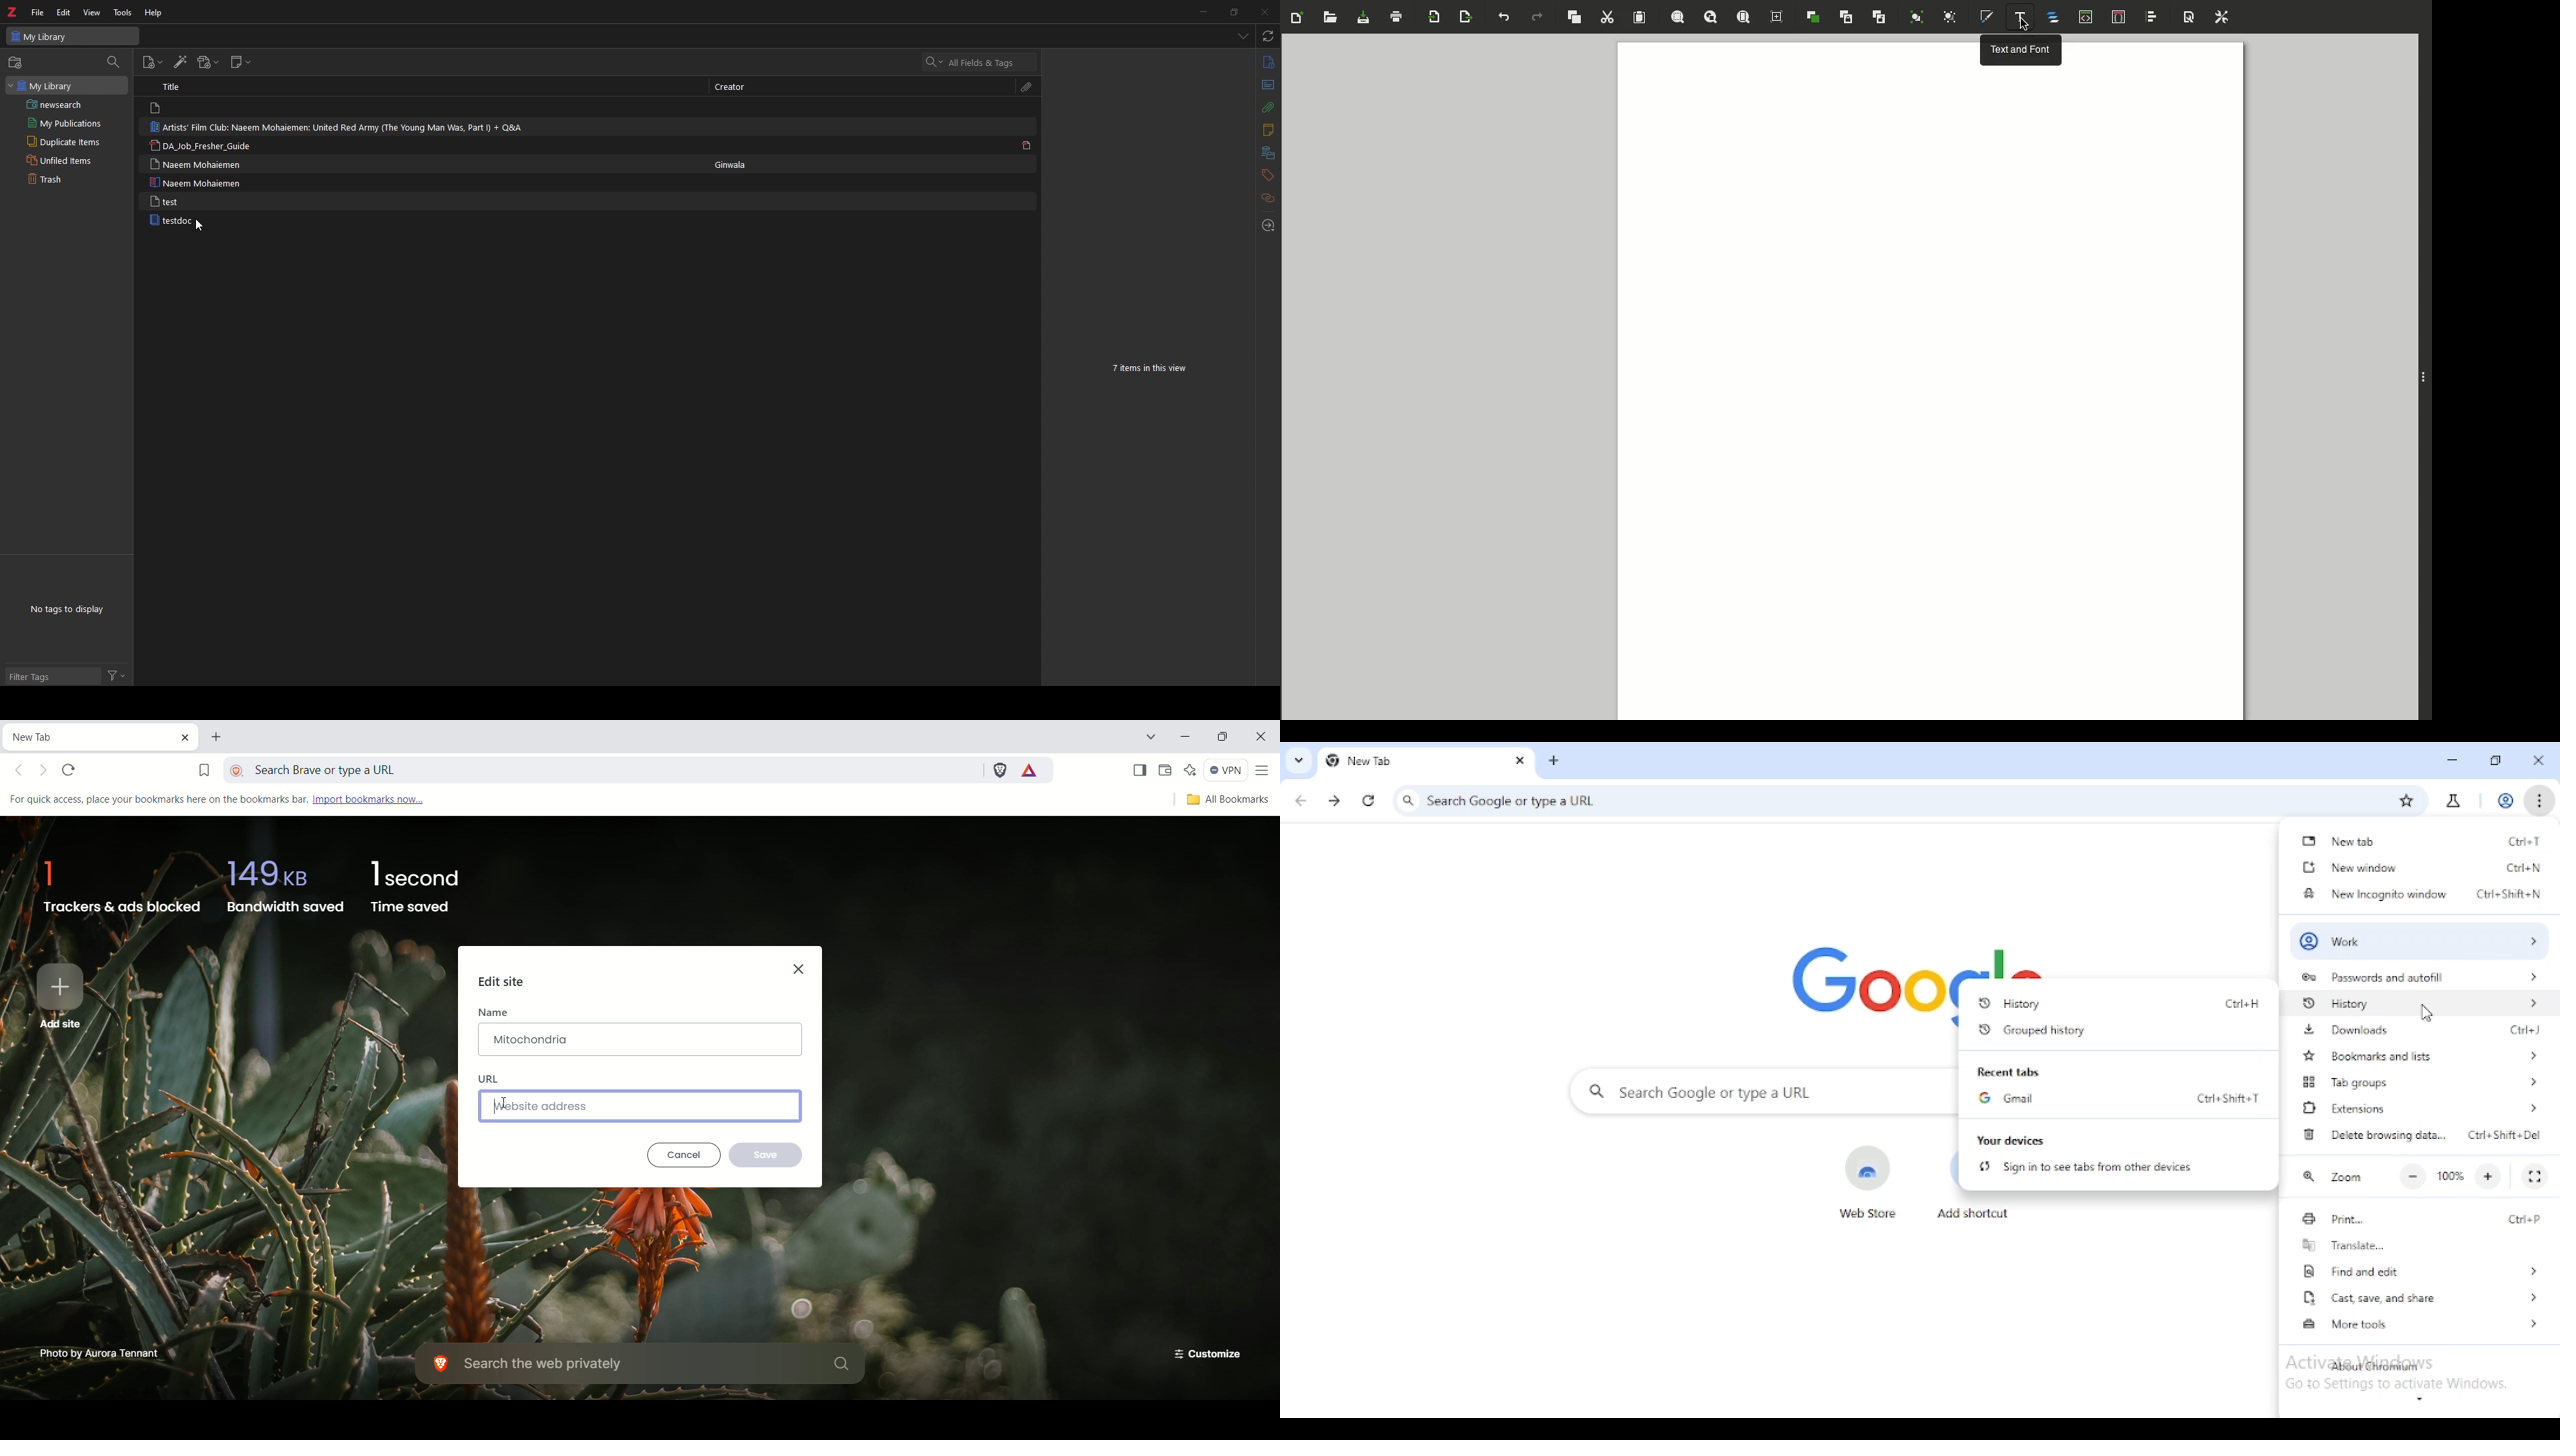 This screenshot has height=1456, width=2576. Describe the element at coordinates (199, 183) in the screenshot. I see `Naeem Mohaiemen` at that location.